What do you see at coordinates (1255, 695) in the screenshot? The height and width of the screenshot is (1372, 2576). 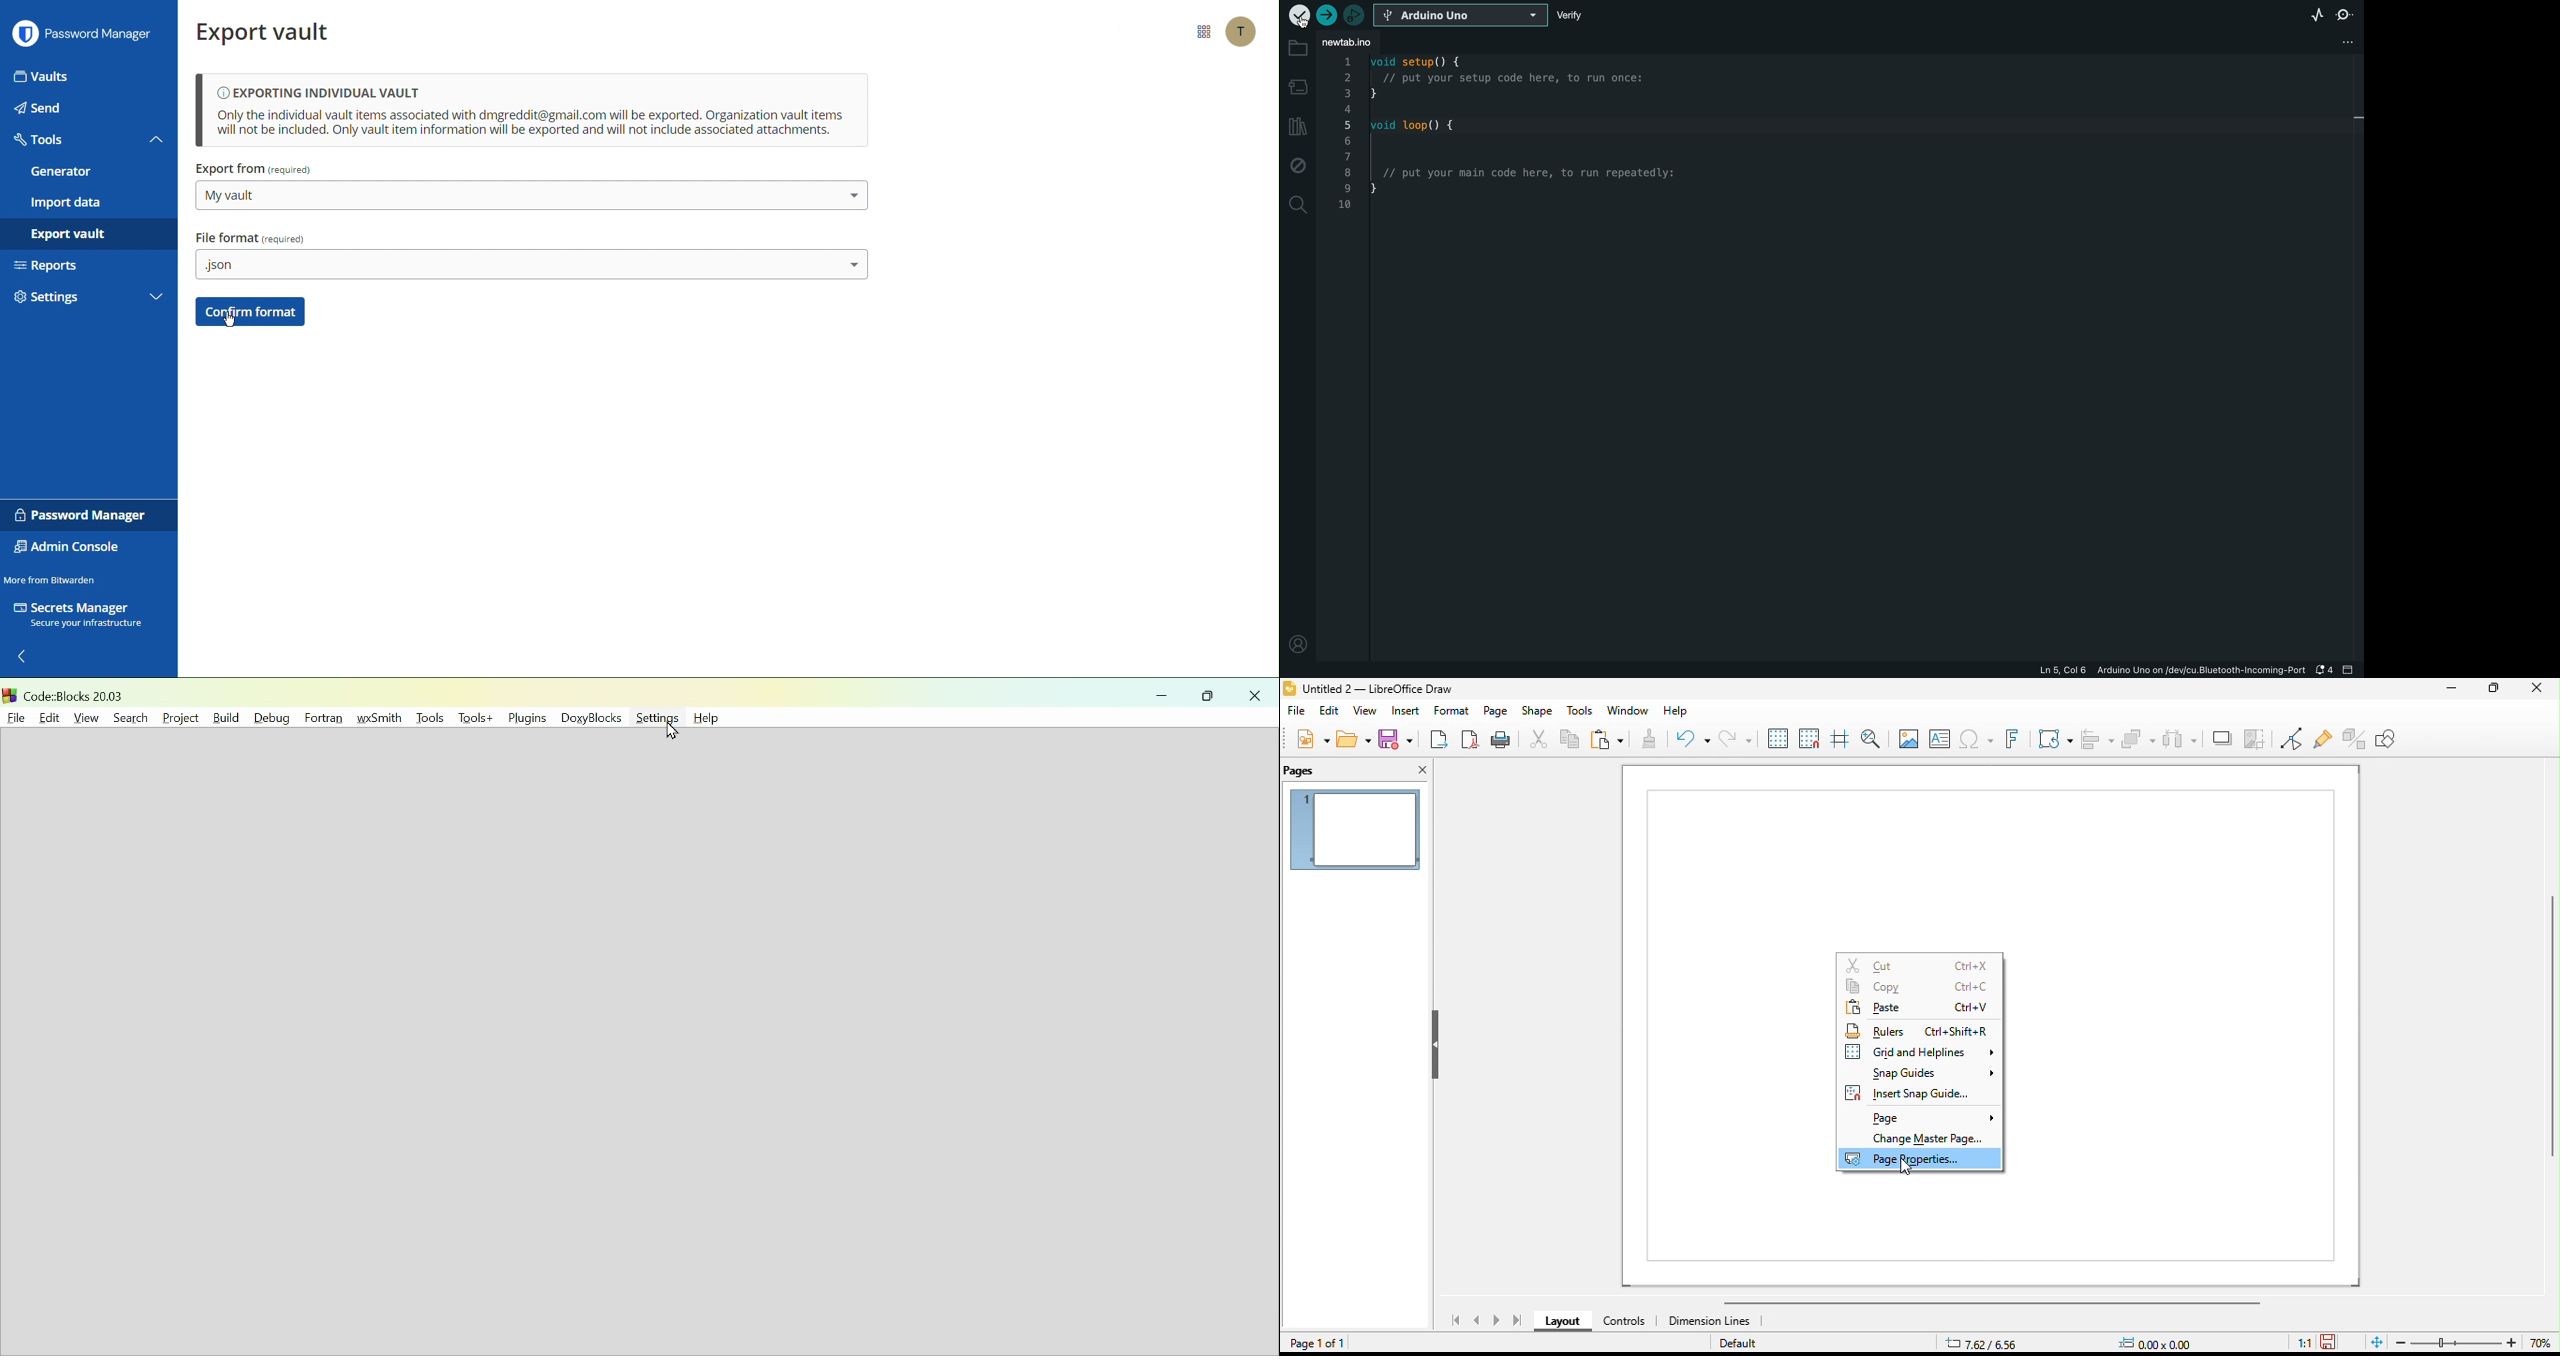 I see `close` at bounding box center [1255, 695].